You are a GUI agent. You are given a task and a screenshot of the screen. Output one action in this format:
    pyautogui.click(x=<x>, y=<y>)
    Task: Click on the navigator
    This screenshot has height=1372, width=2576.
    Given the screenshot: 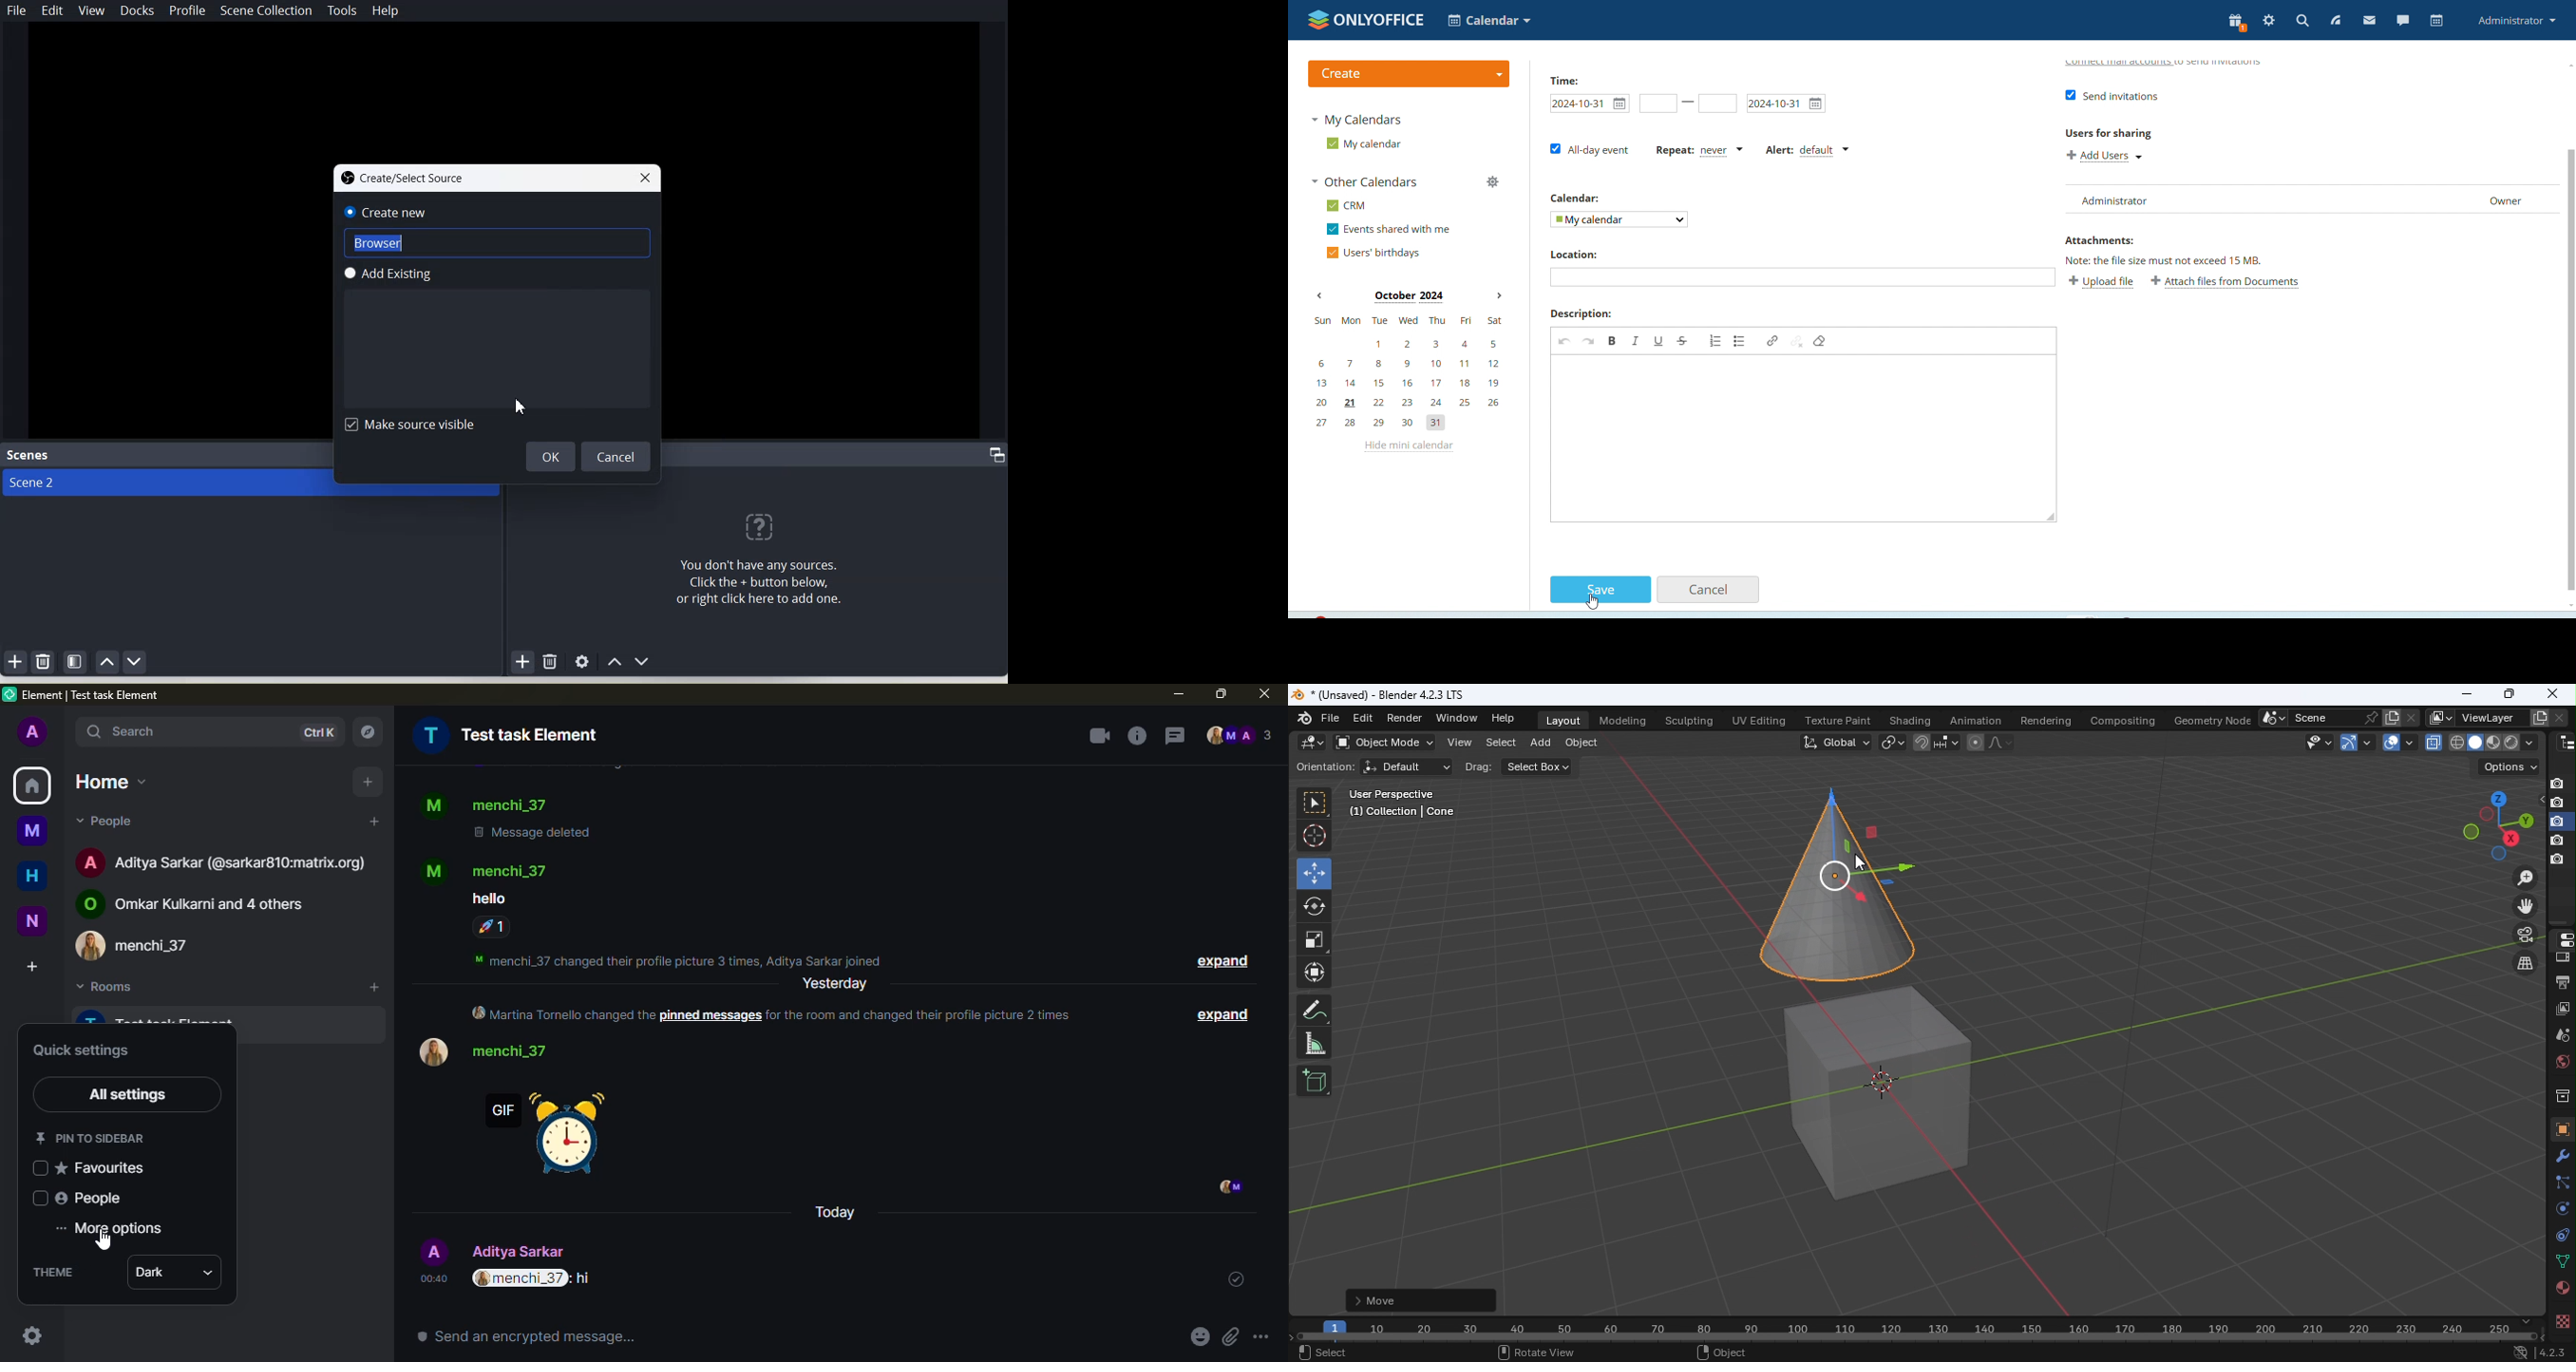 What is the action you would take?
    pyautogui.click(x=365, y=733)
    